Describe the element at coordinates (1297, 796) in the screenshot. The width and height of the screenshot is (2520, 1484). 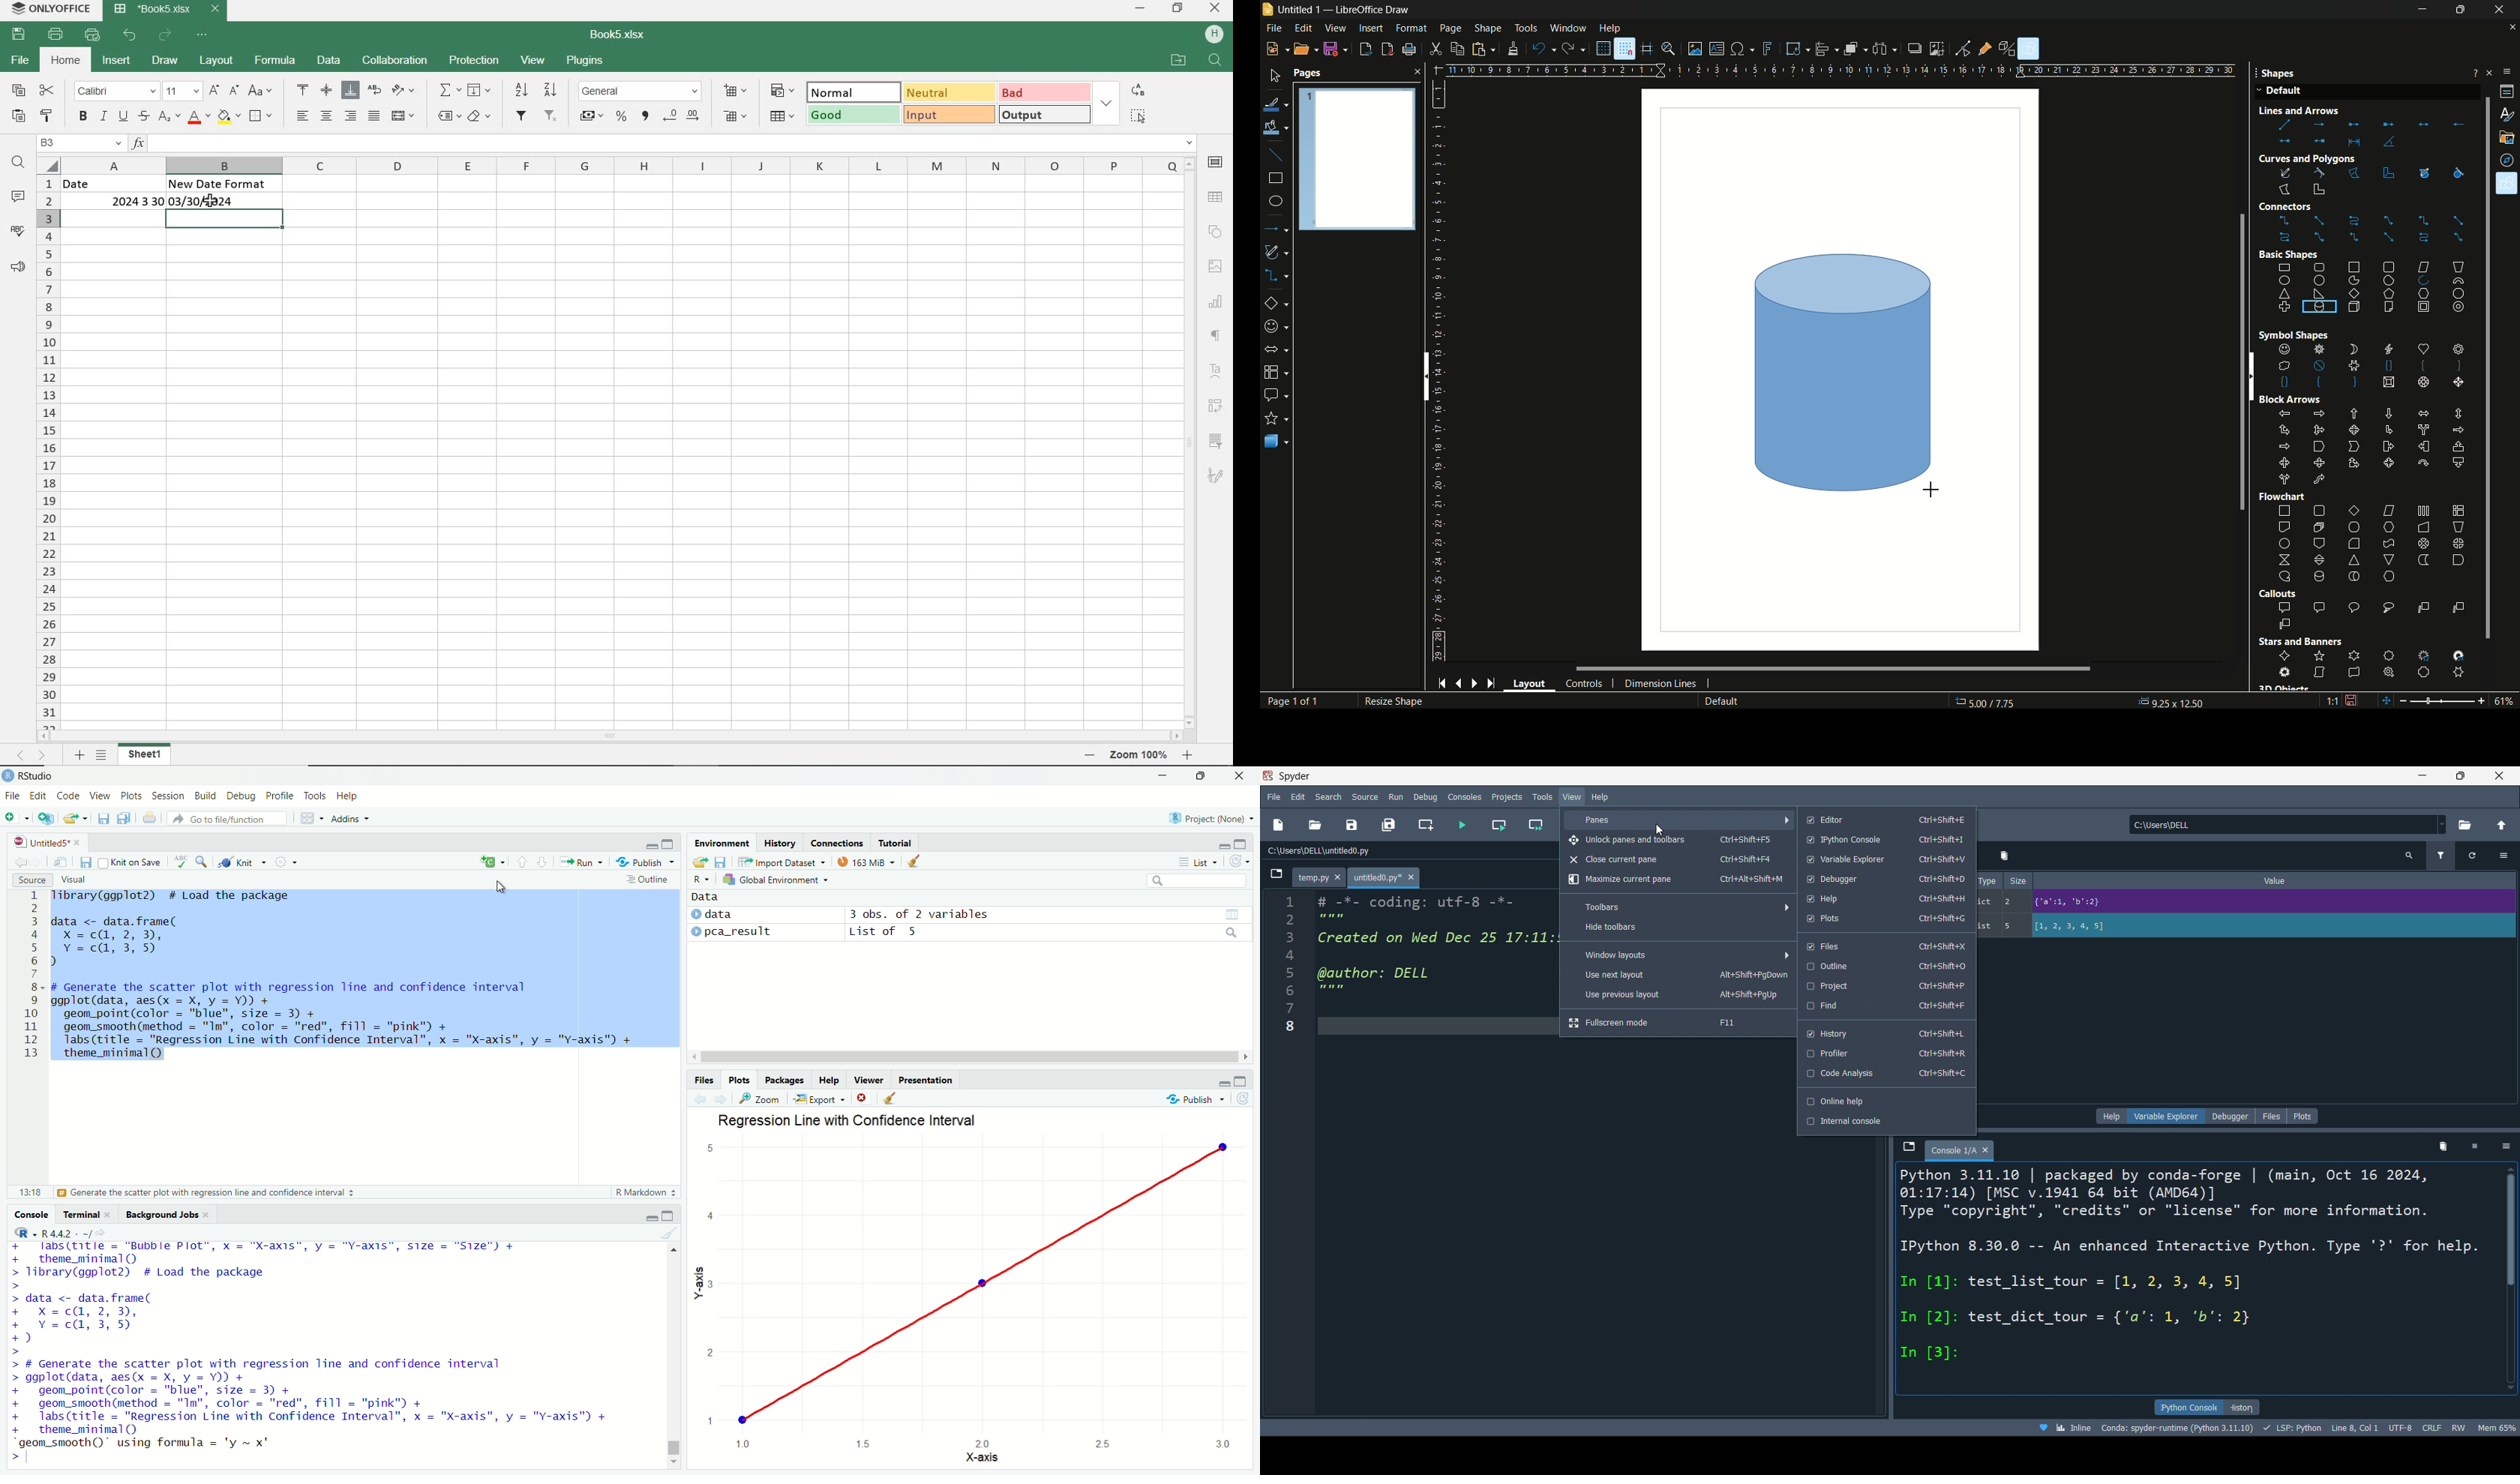
I see `edit` at that location.